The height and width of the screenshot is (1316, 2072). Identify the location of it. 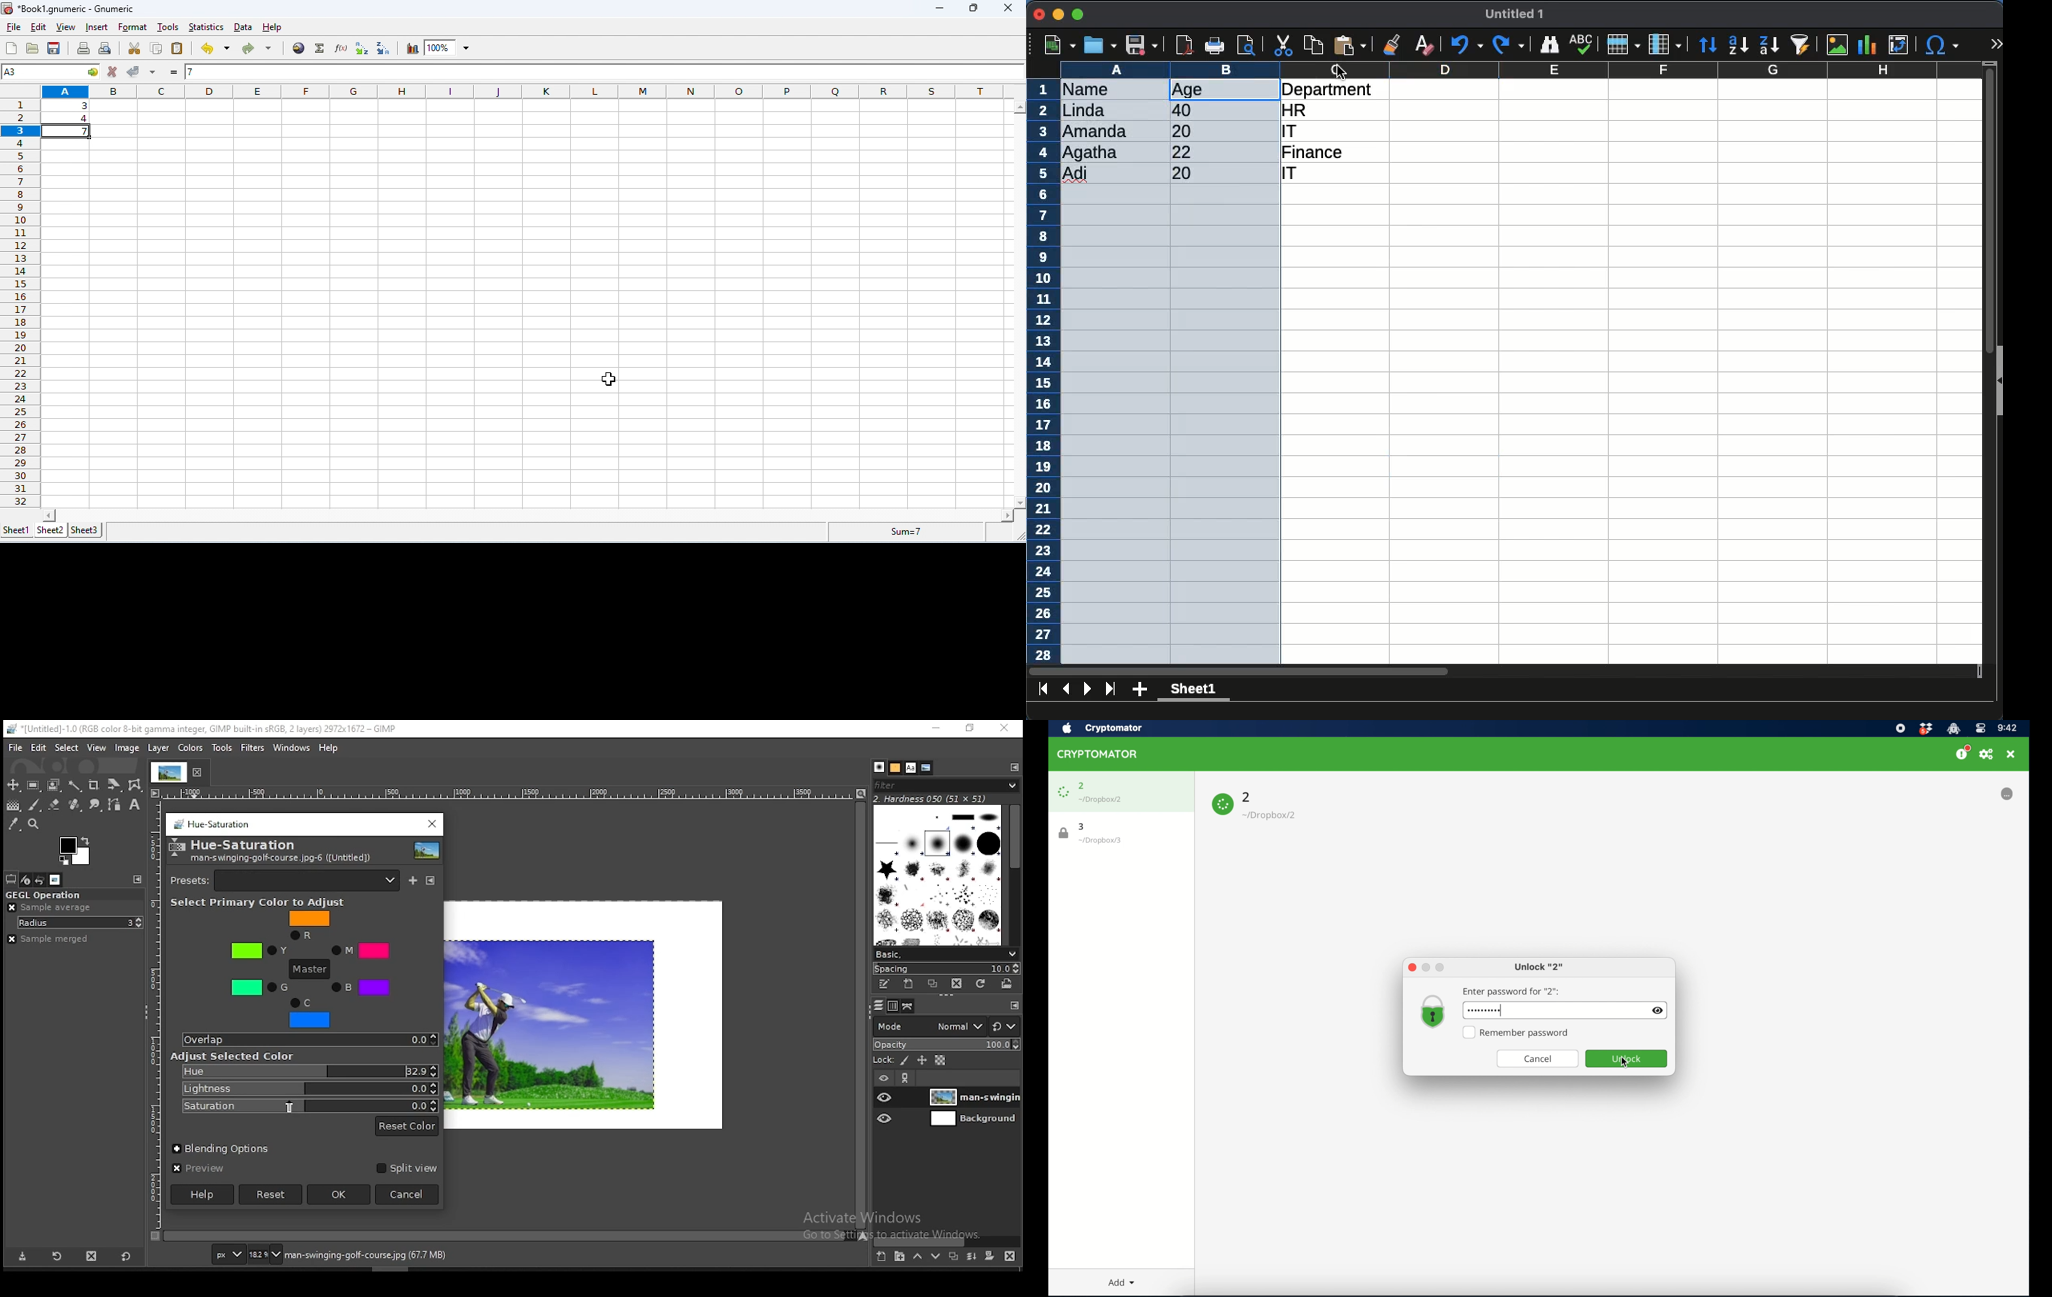
(1289, 131).